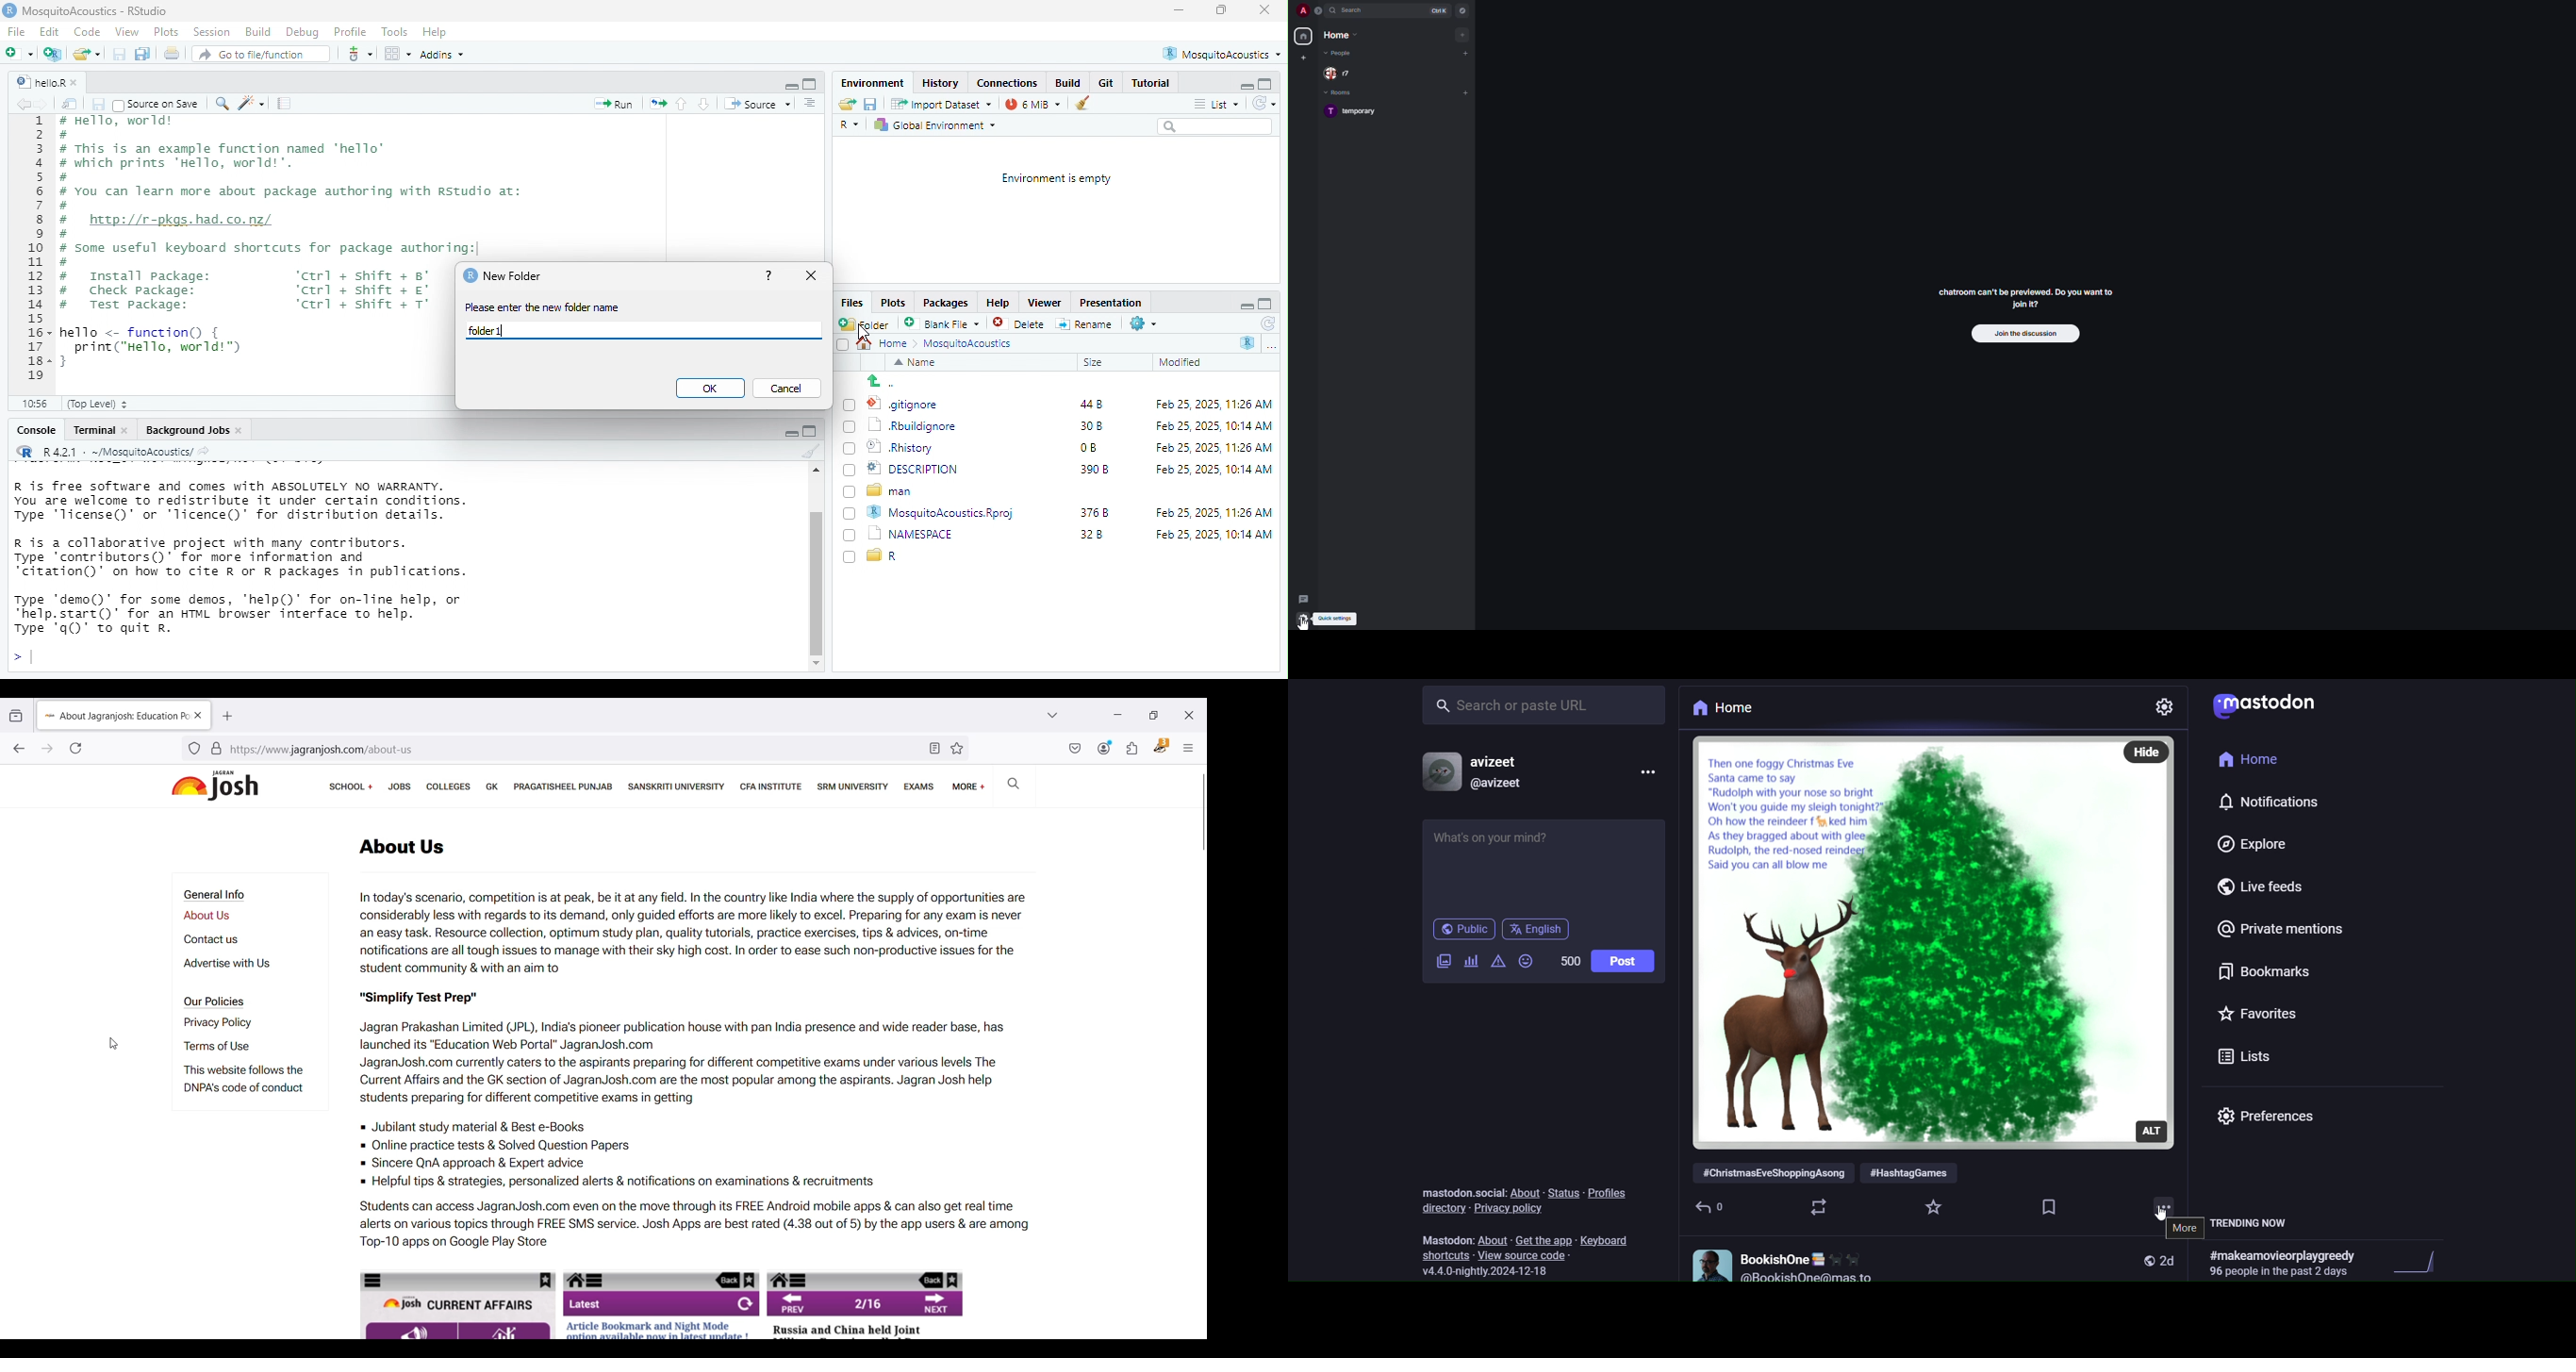 The image size is (2576, 1372). What do you see at coordinates (32, 253) in the screenshot?
I see `+
2
3
4
5
6
7
8
9

10
11
12
13
14
15
16
17
18
19` at bounding box center [32, 253].